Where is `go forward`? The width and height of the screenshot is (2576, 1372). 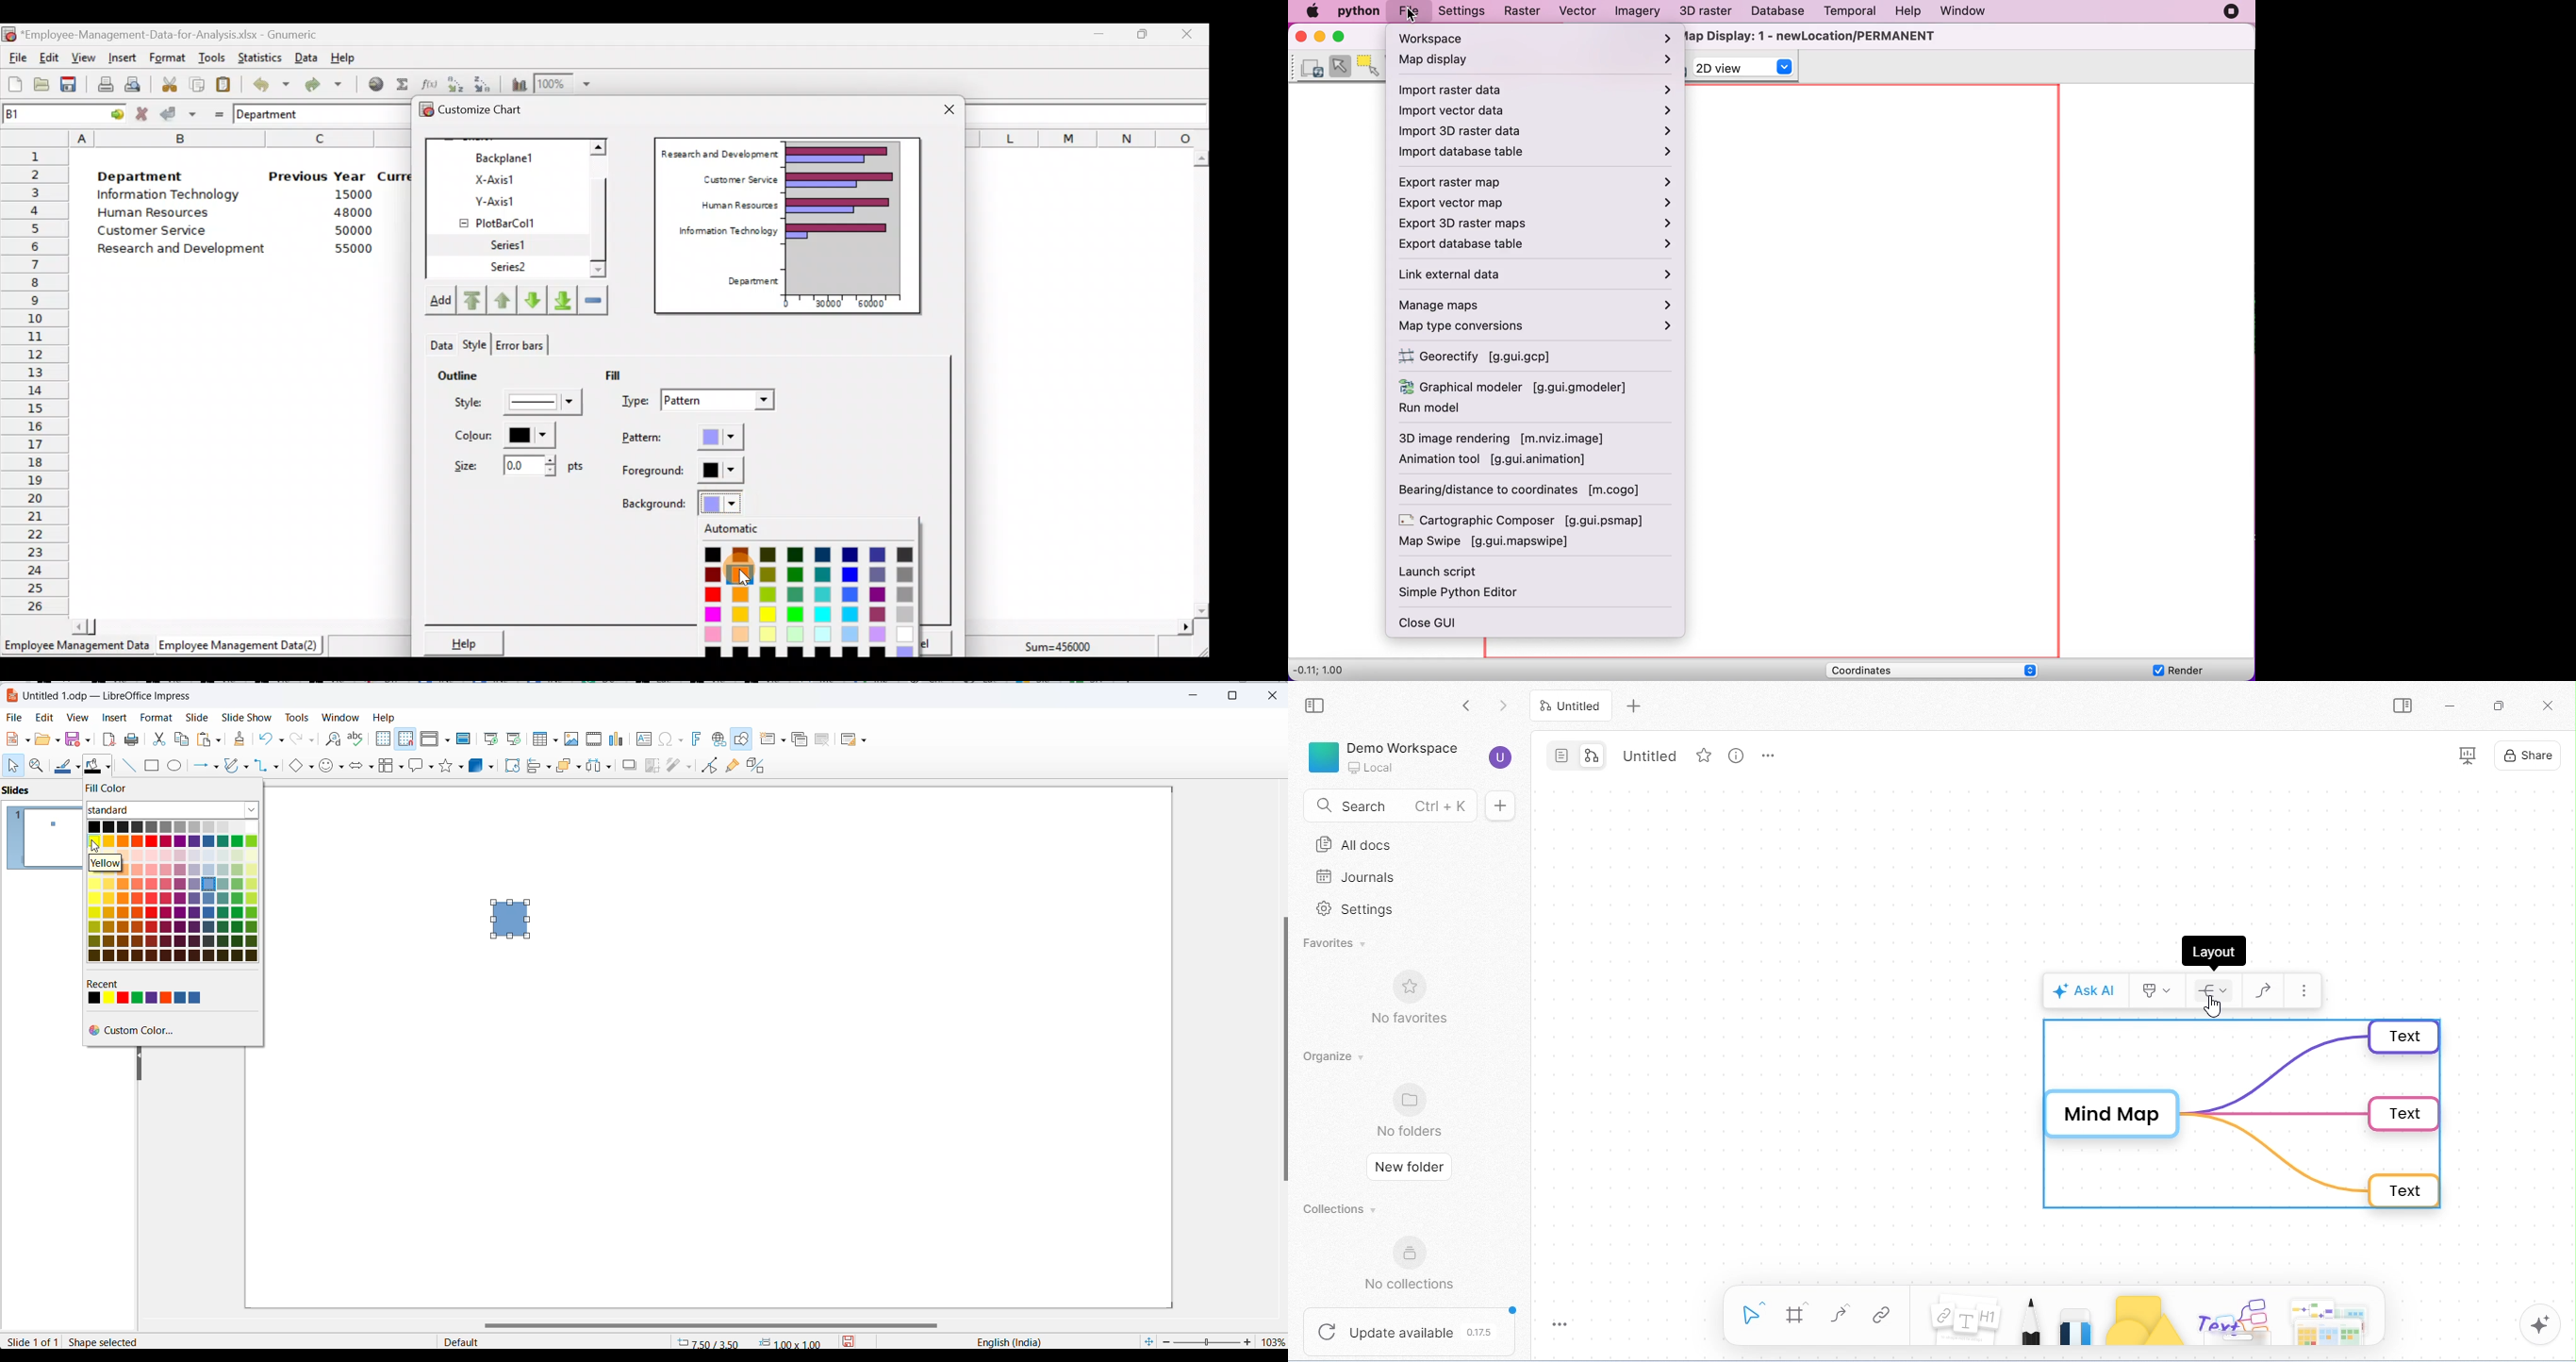 go forward is located at coordinates (1505, 704).